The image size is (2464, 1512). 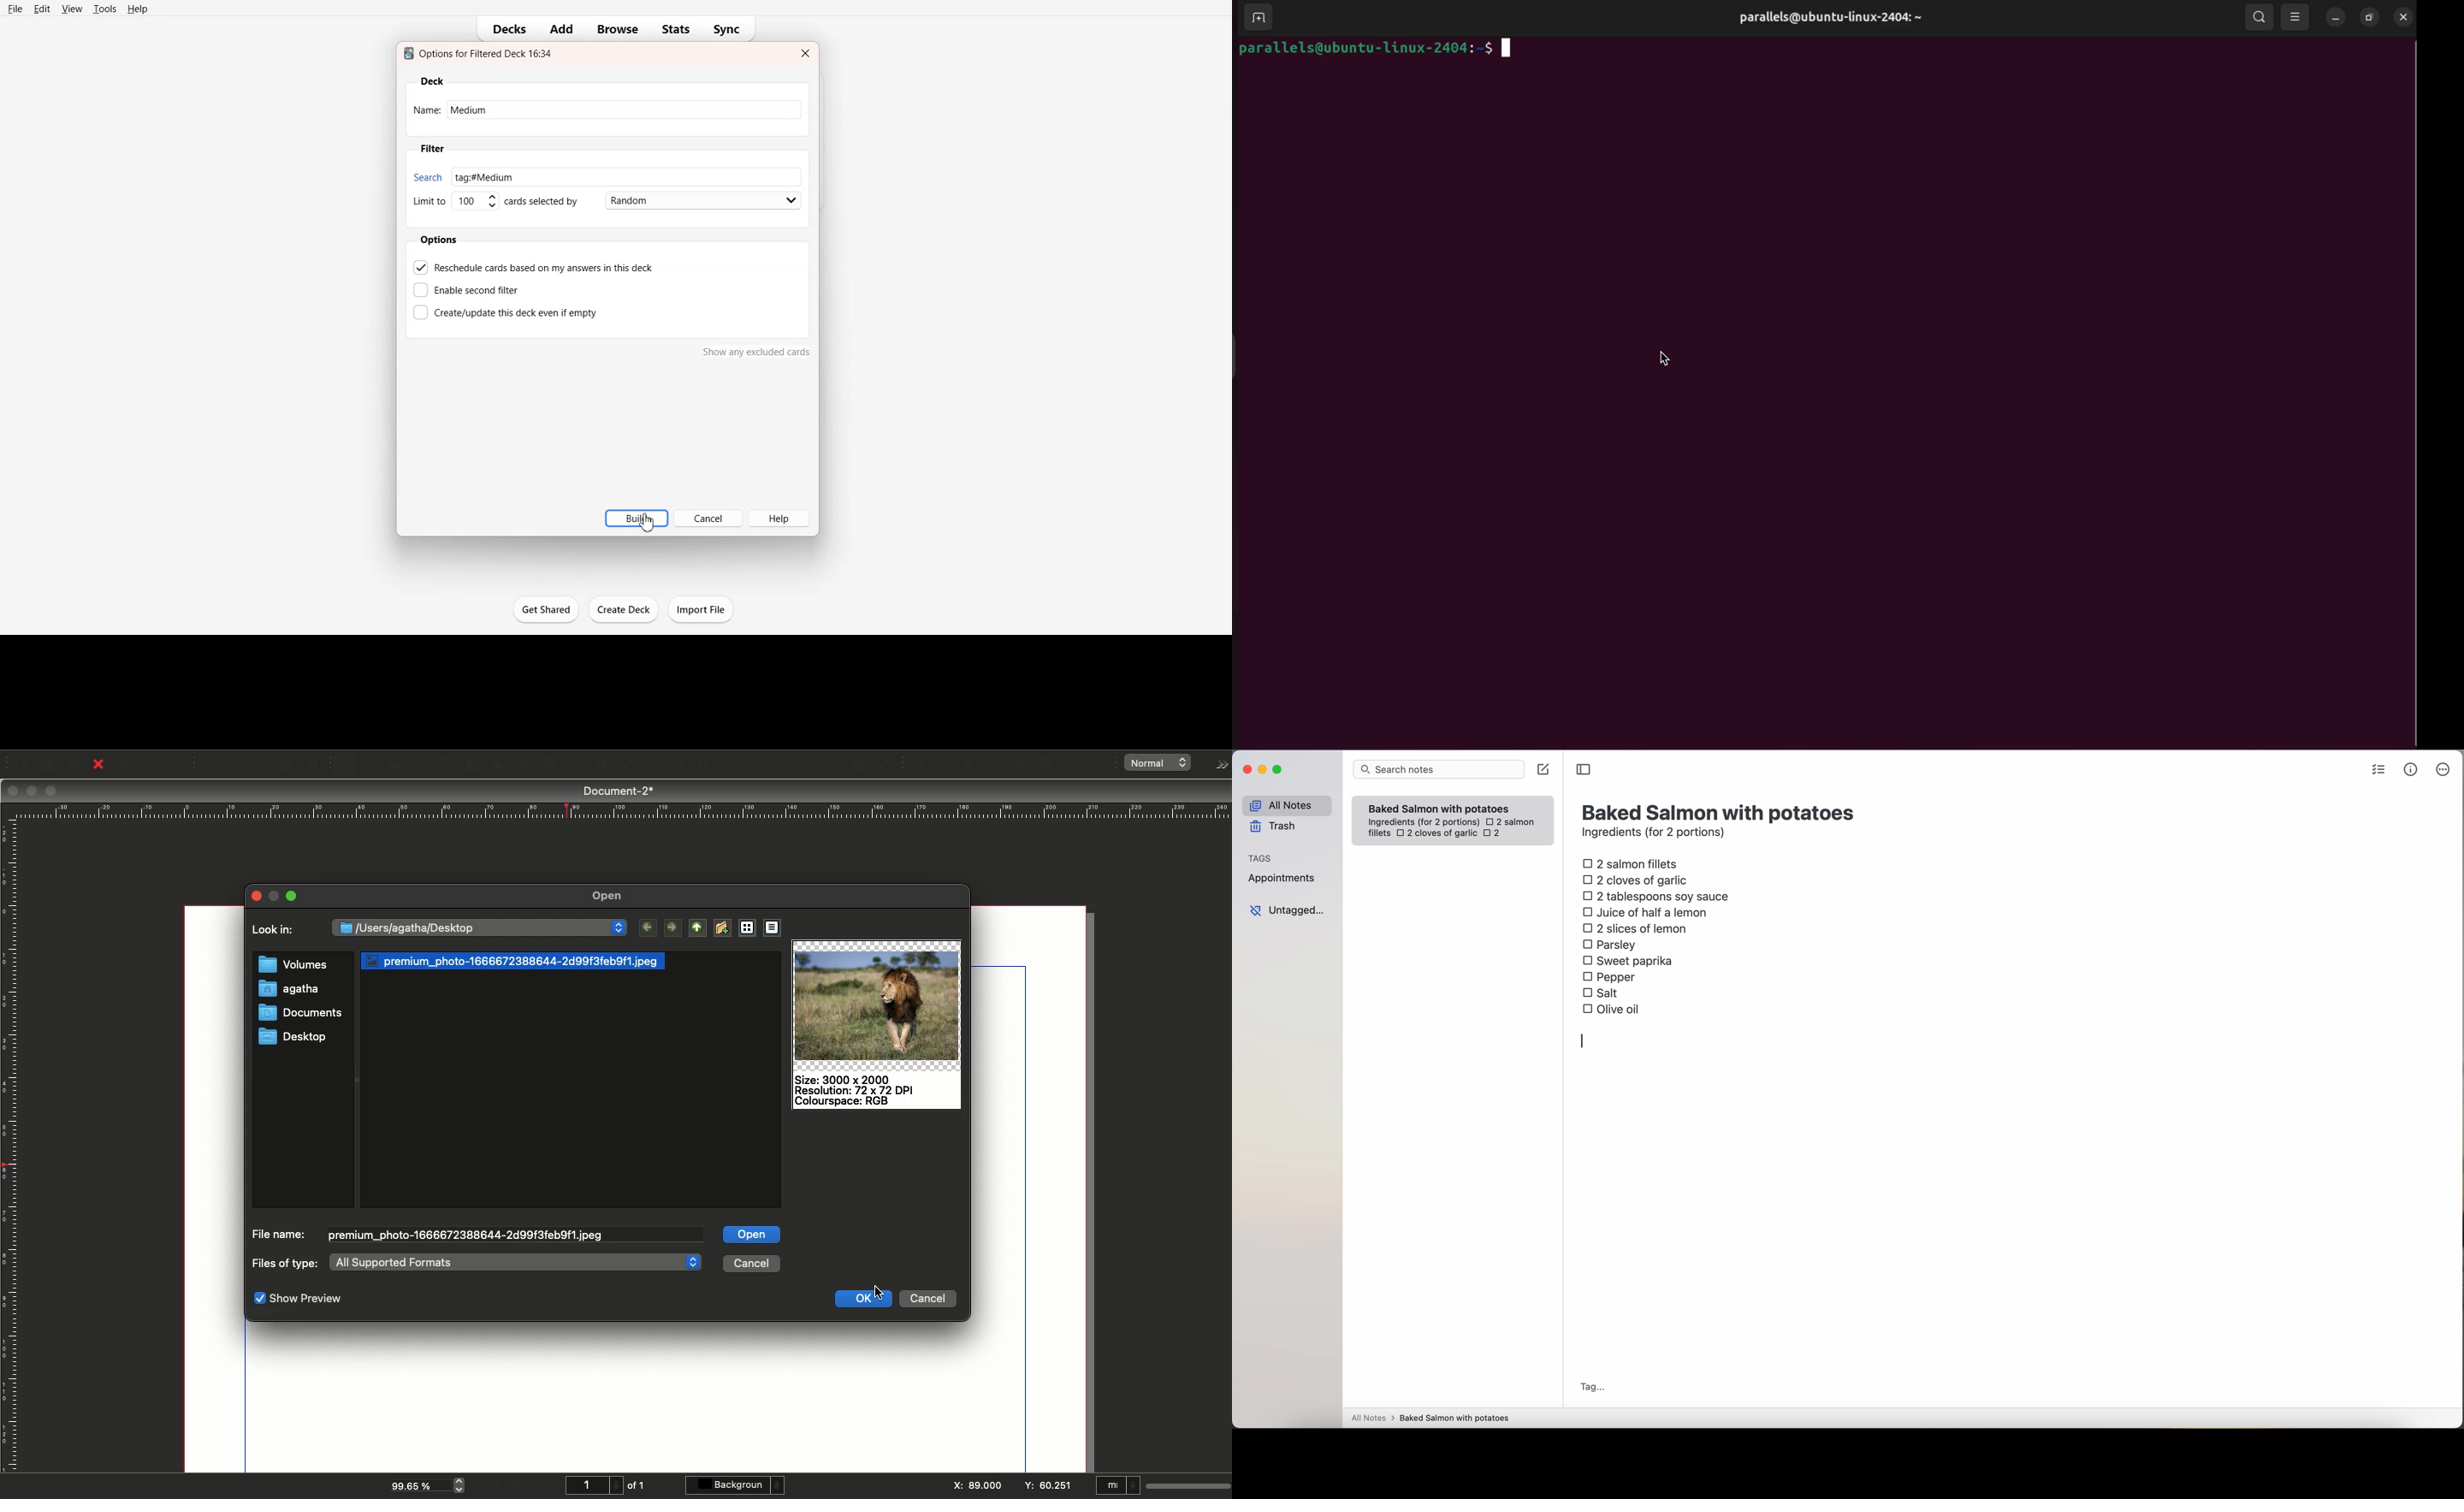 What do you see at coordinates (746, 928) in the screenshot?
I see `Grid` at bounding box center [746, 928].